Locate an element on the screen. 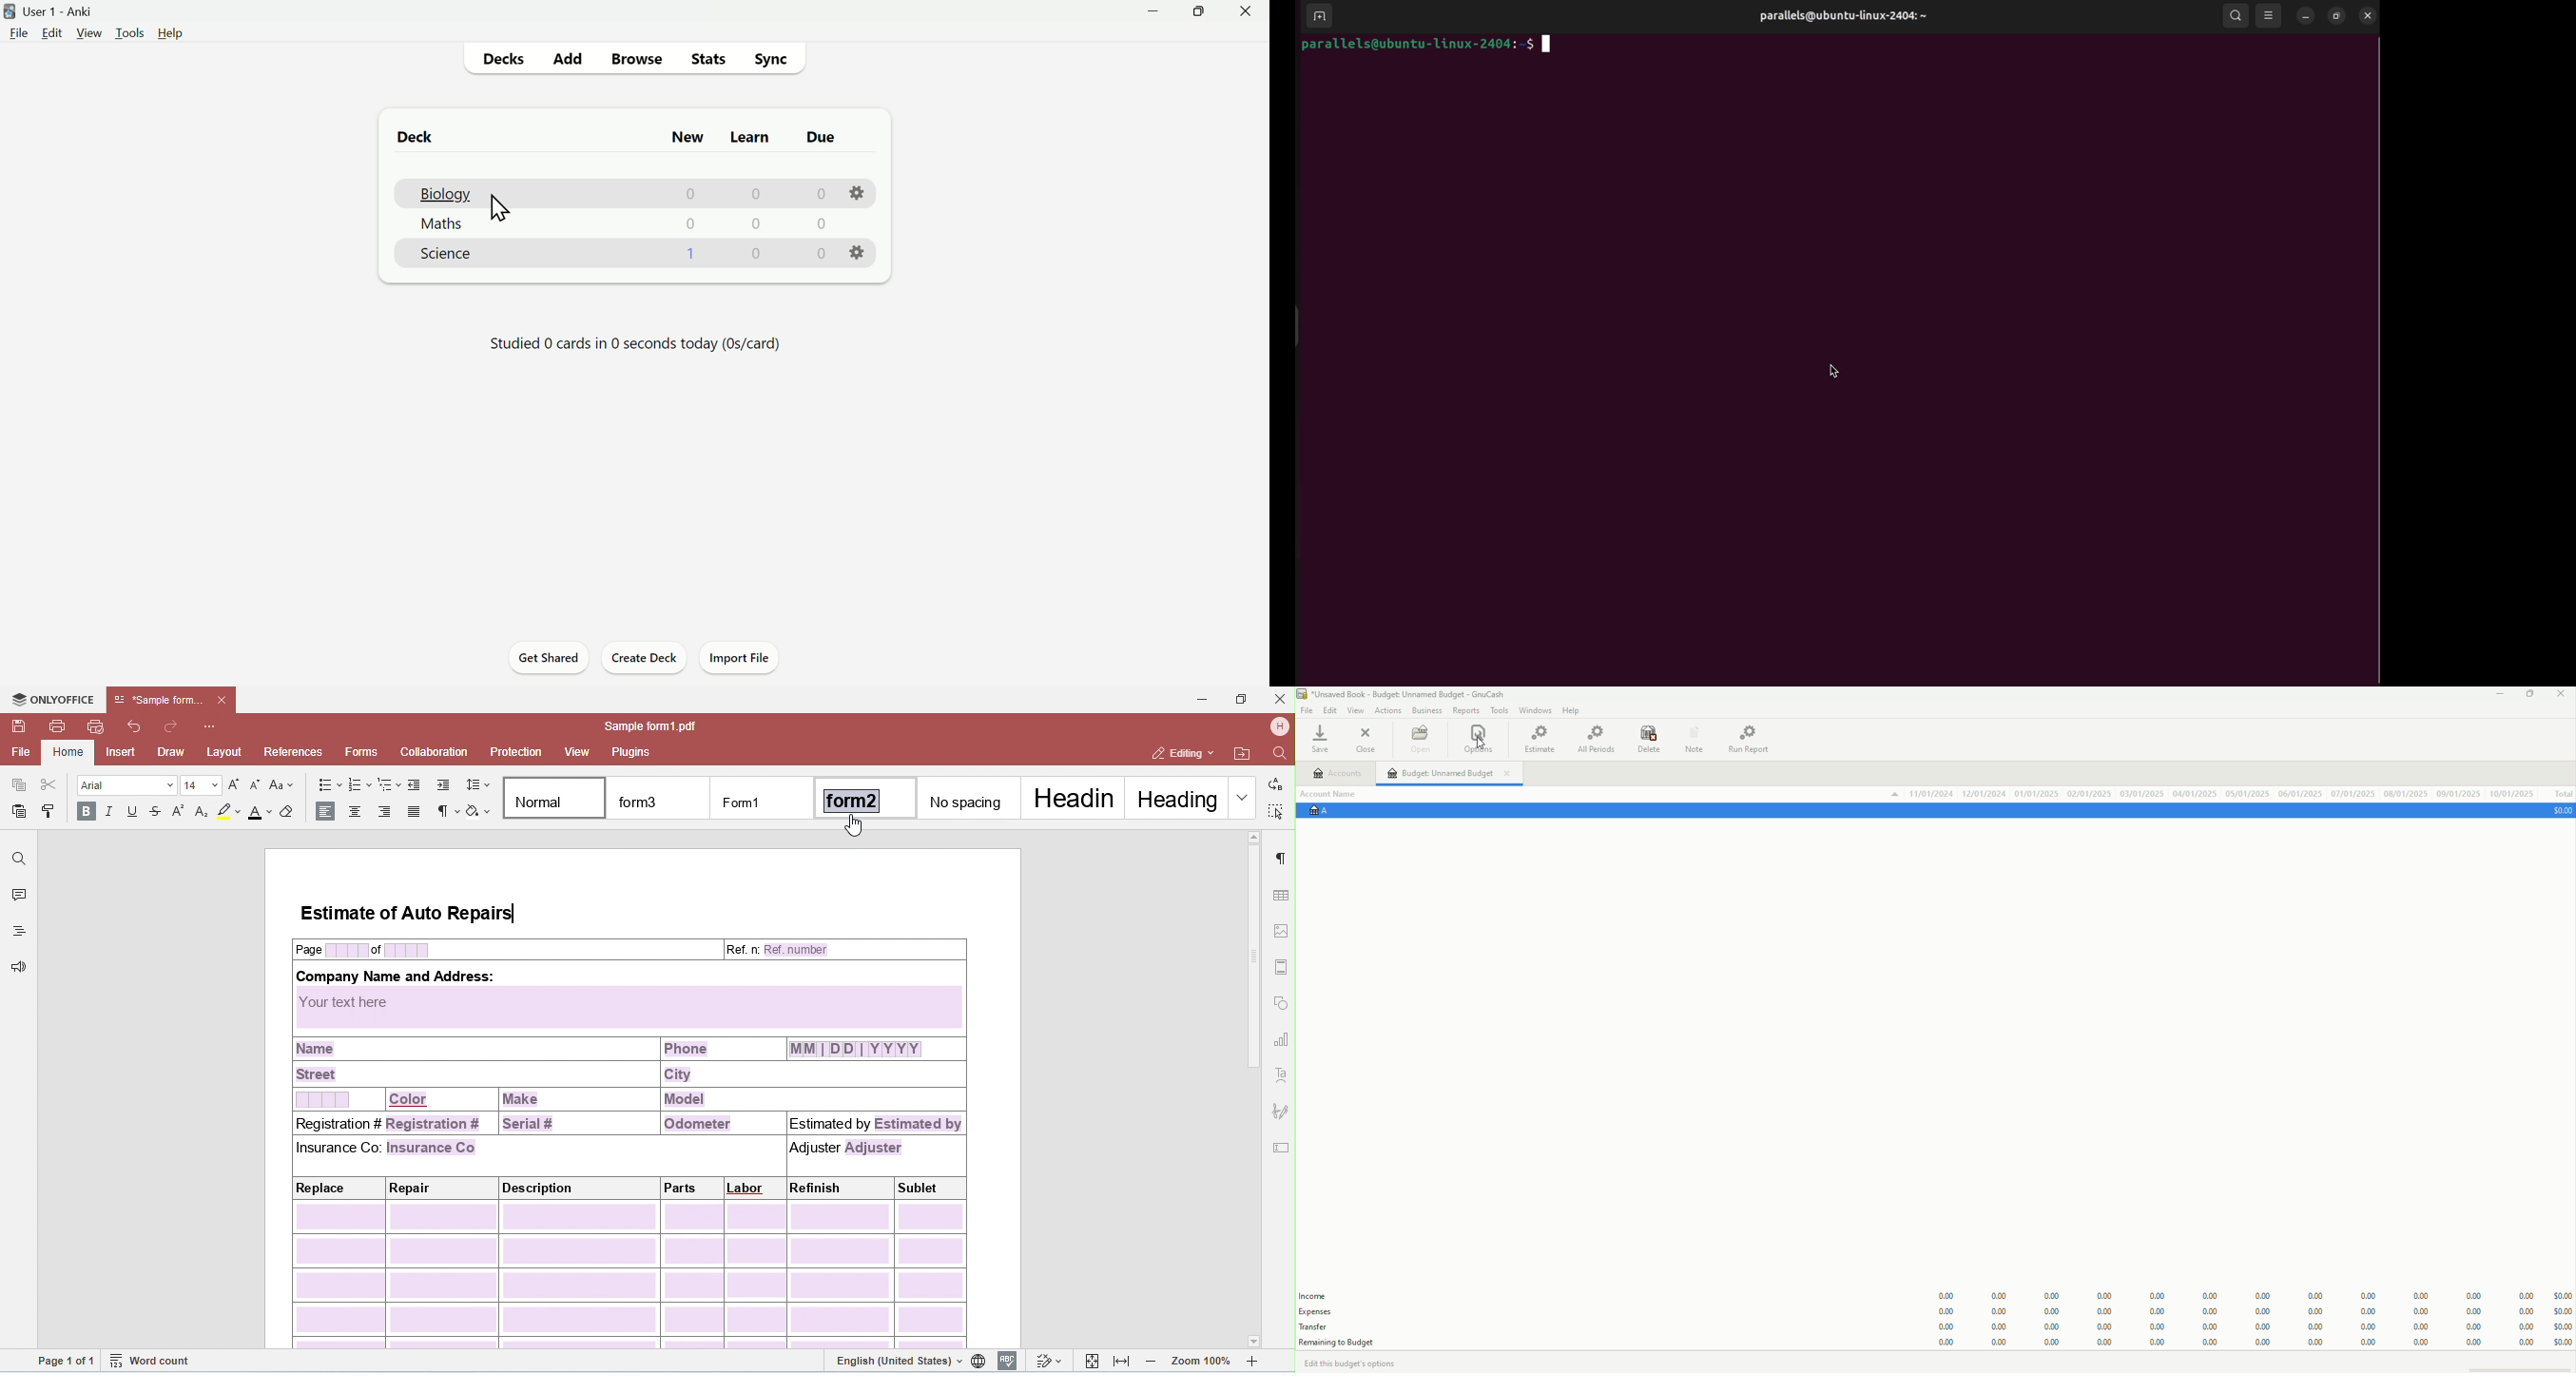  Expenses is located at coordinates (1321, 1312).